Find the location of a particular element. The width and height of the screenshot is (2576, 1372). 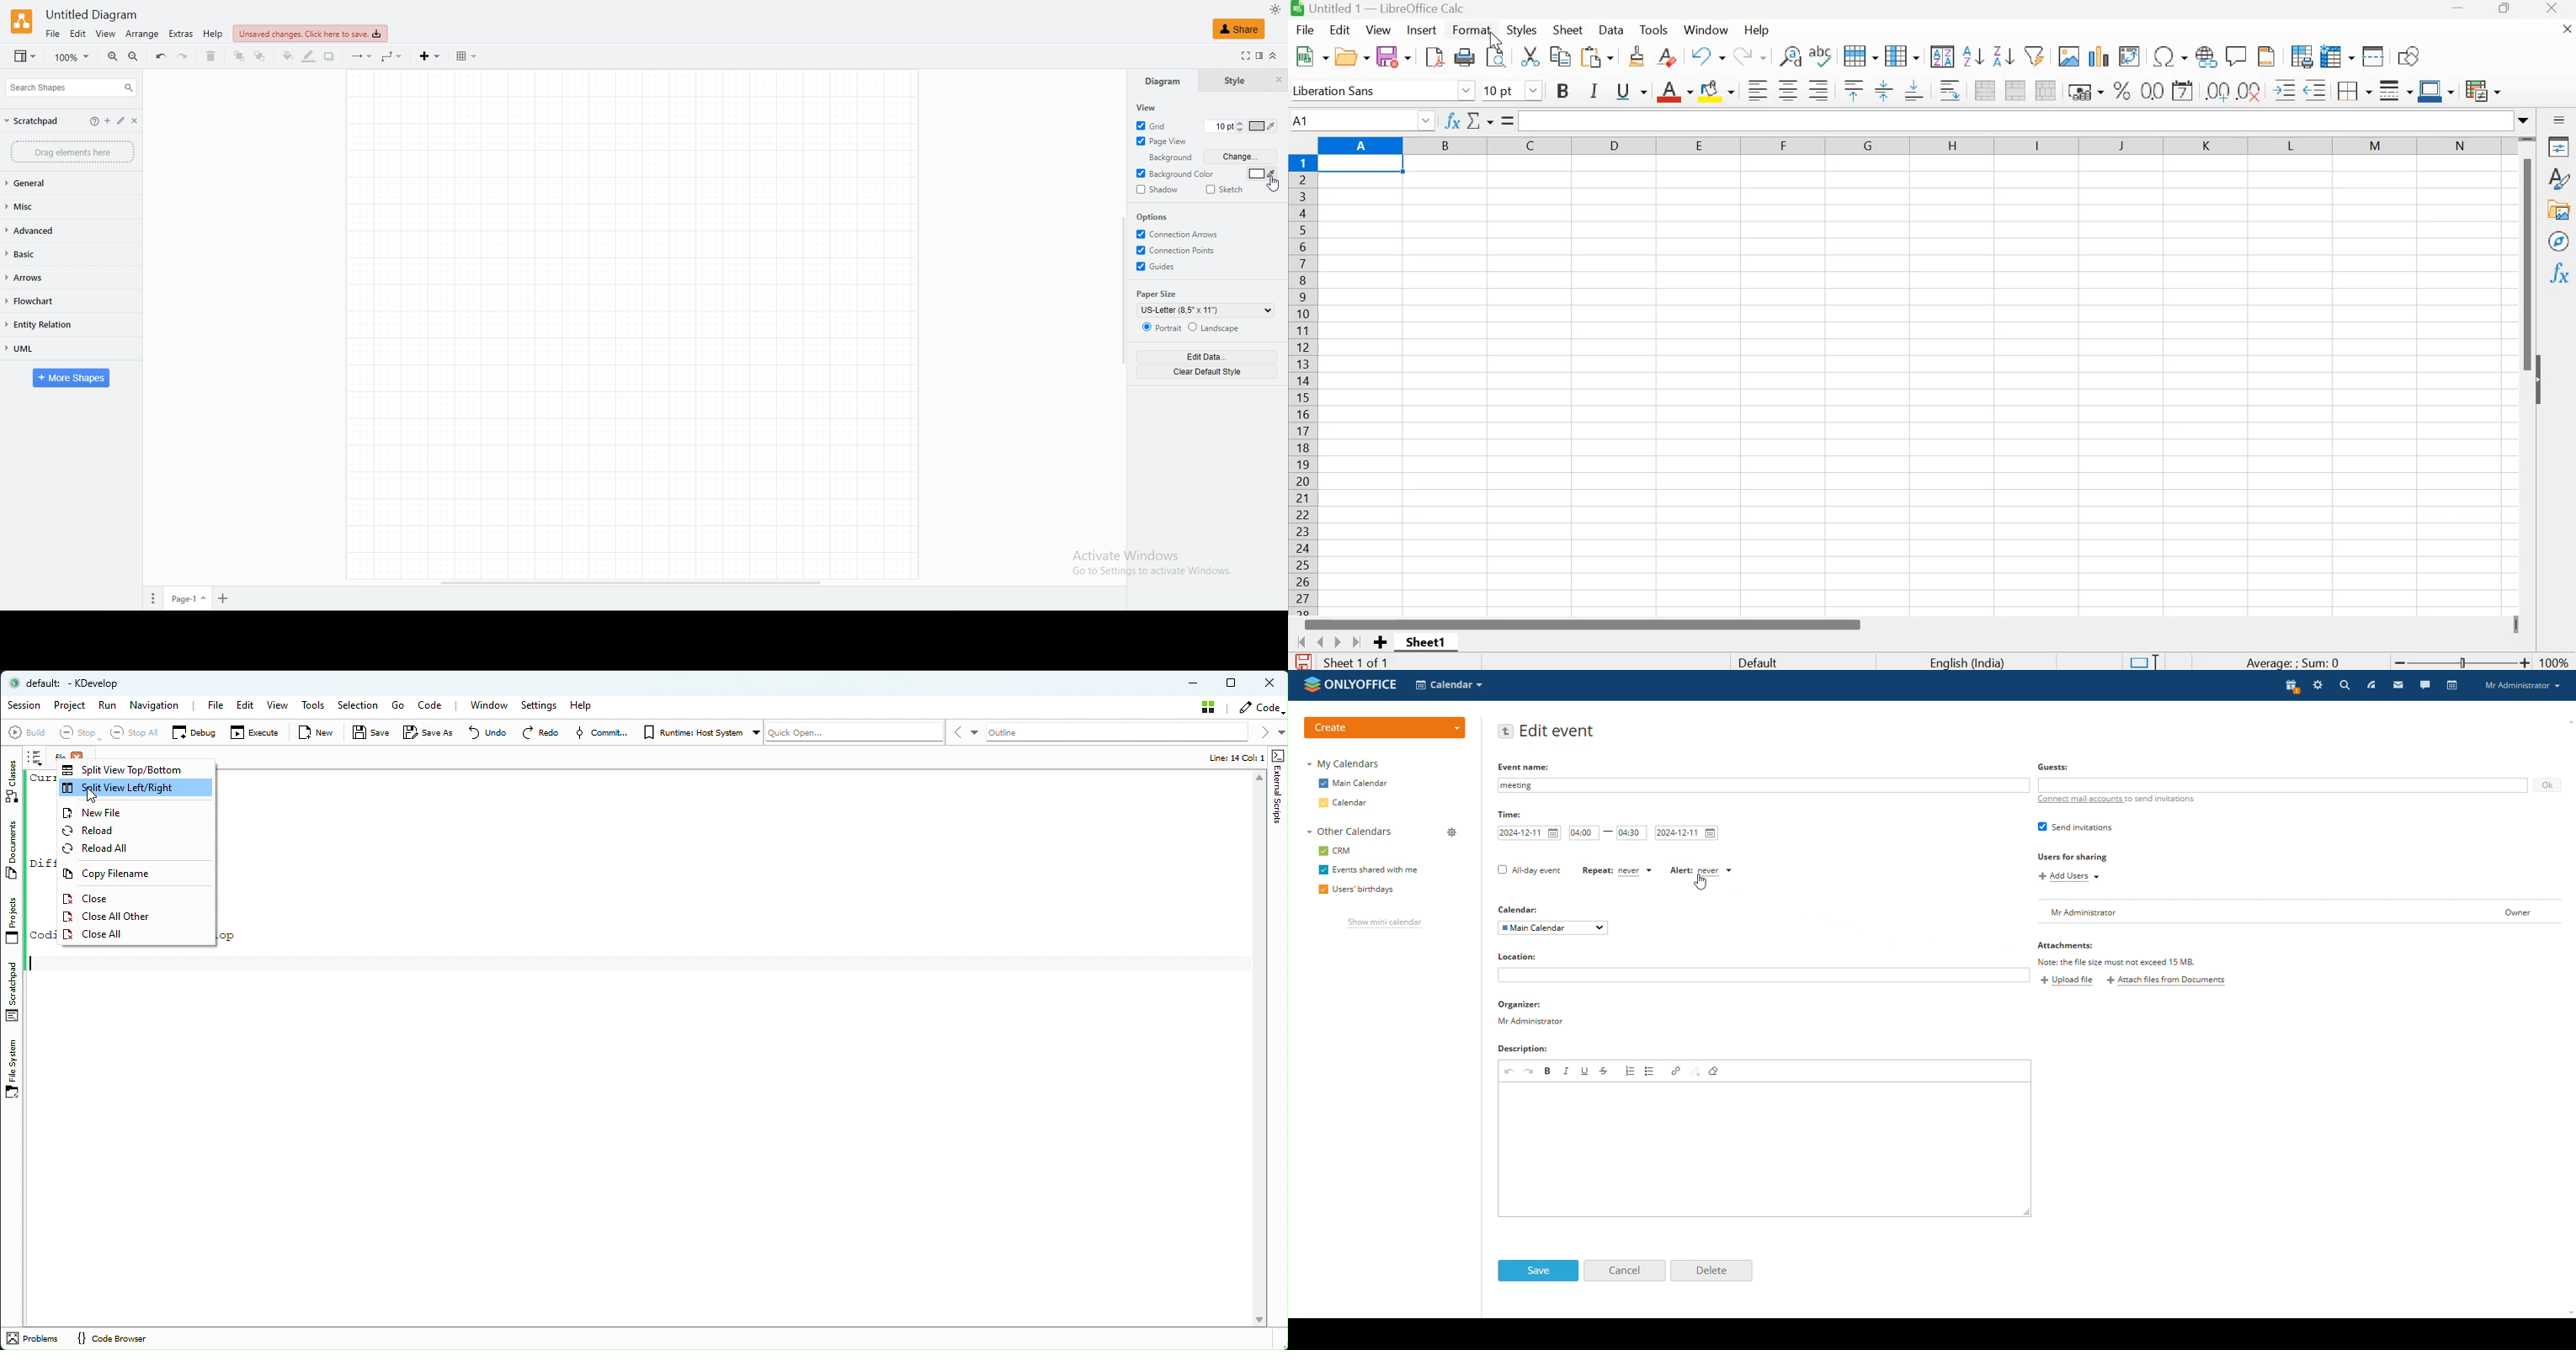

Window is located at coordinates (1705, 28).